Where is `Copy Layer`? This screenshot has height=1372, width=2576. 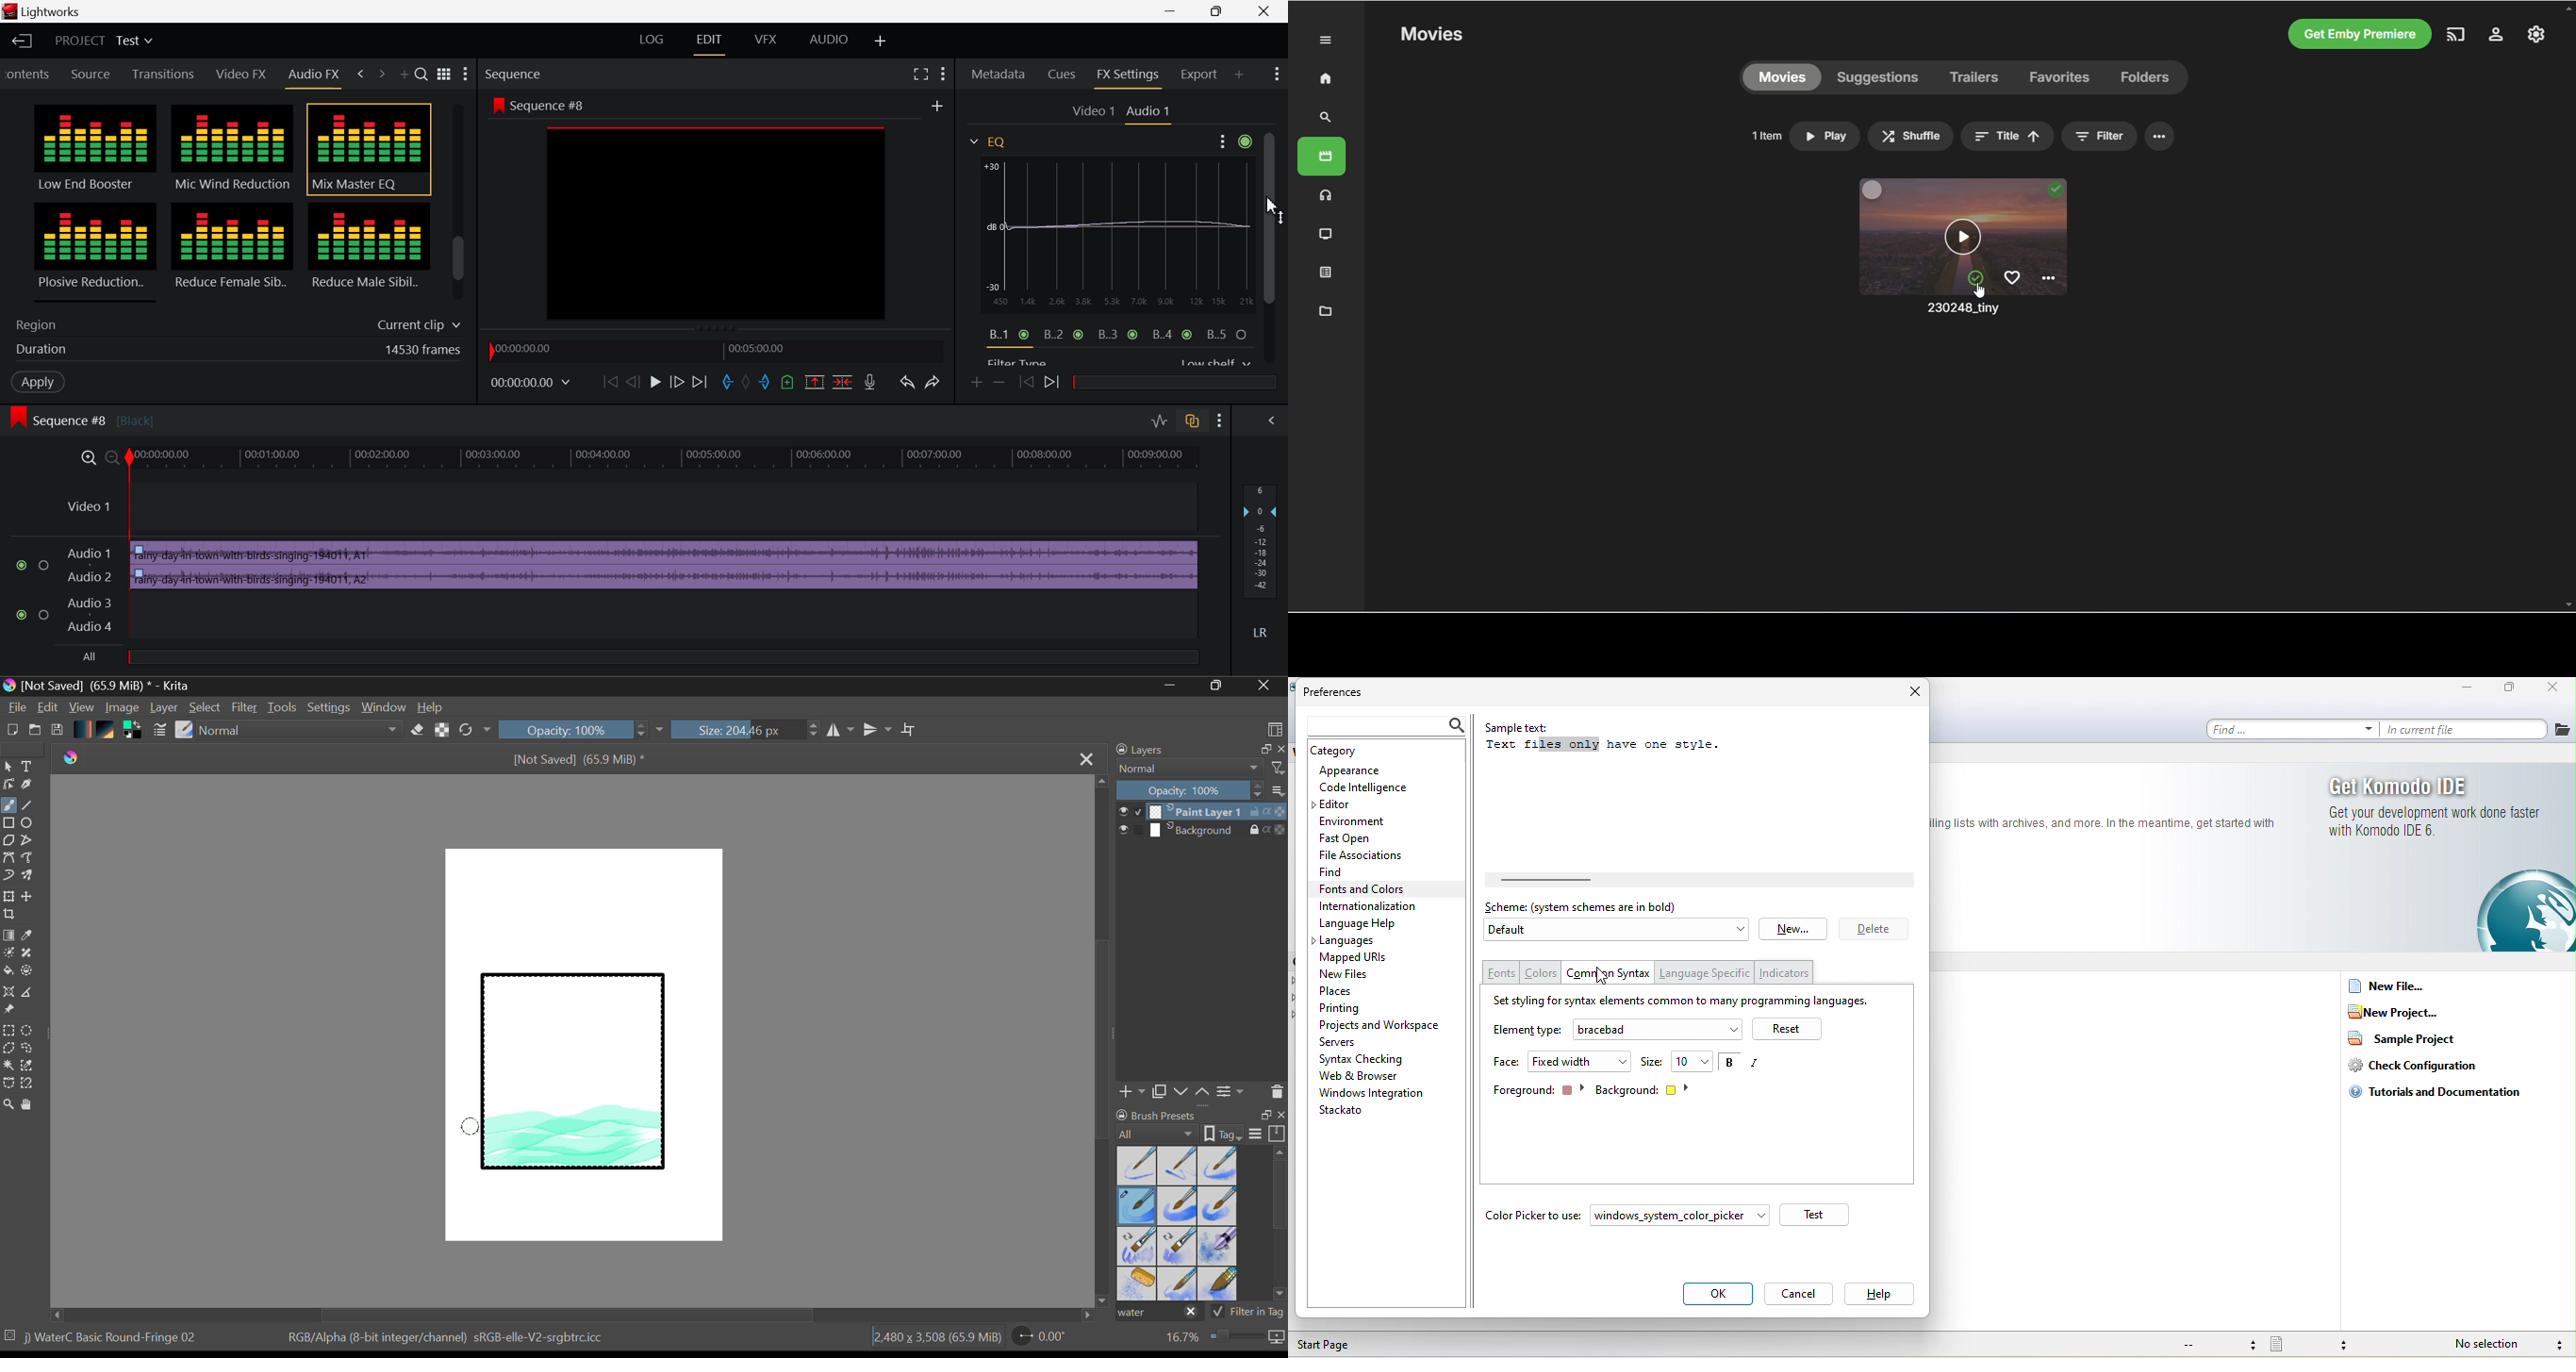 Copy Layer is located at coordinates (1160, 1092).